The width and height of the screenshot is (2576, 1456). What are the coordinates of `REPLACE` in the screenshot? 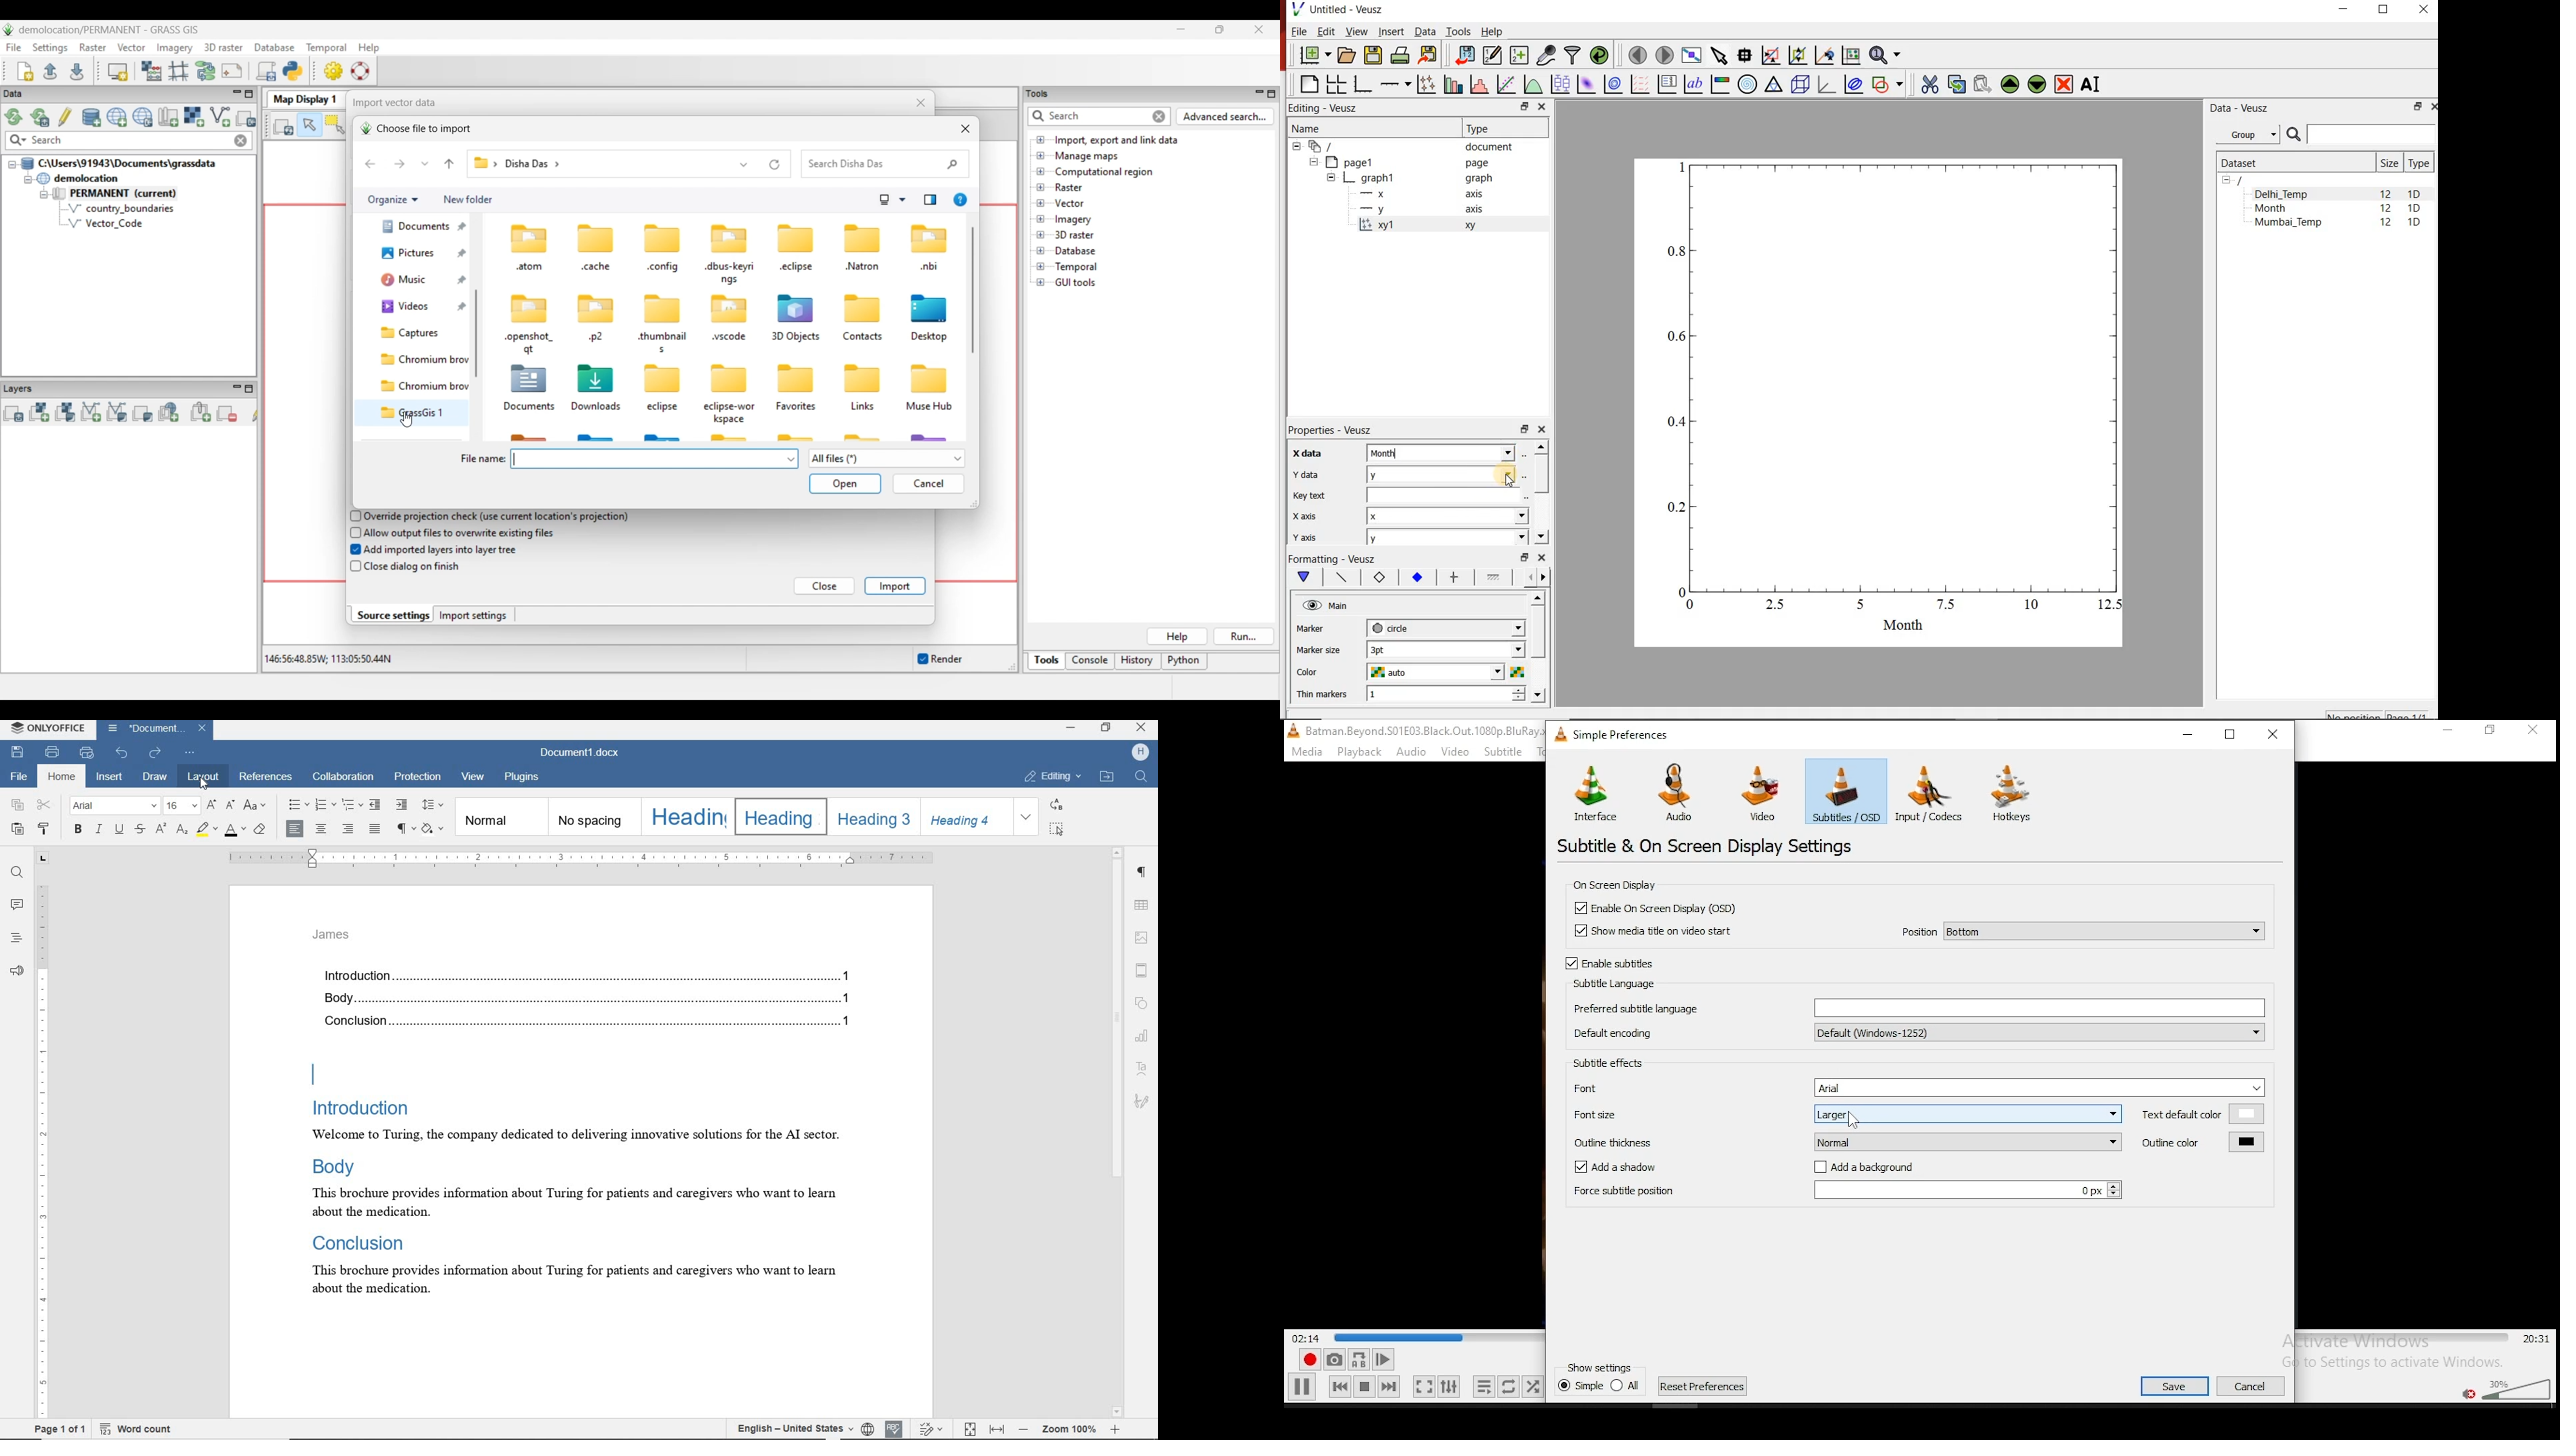 It's located at (1059, 806).